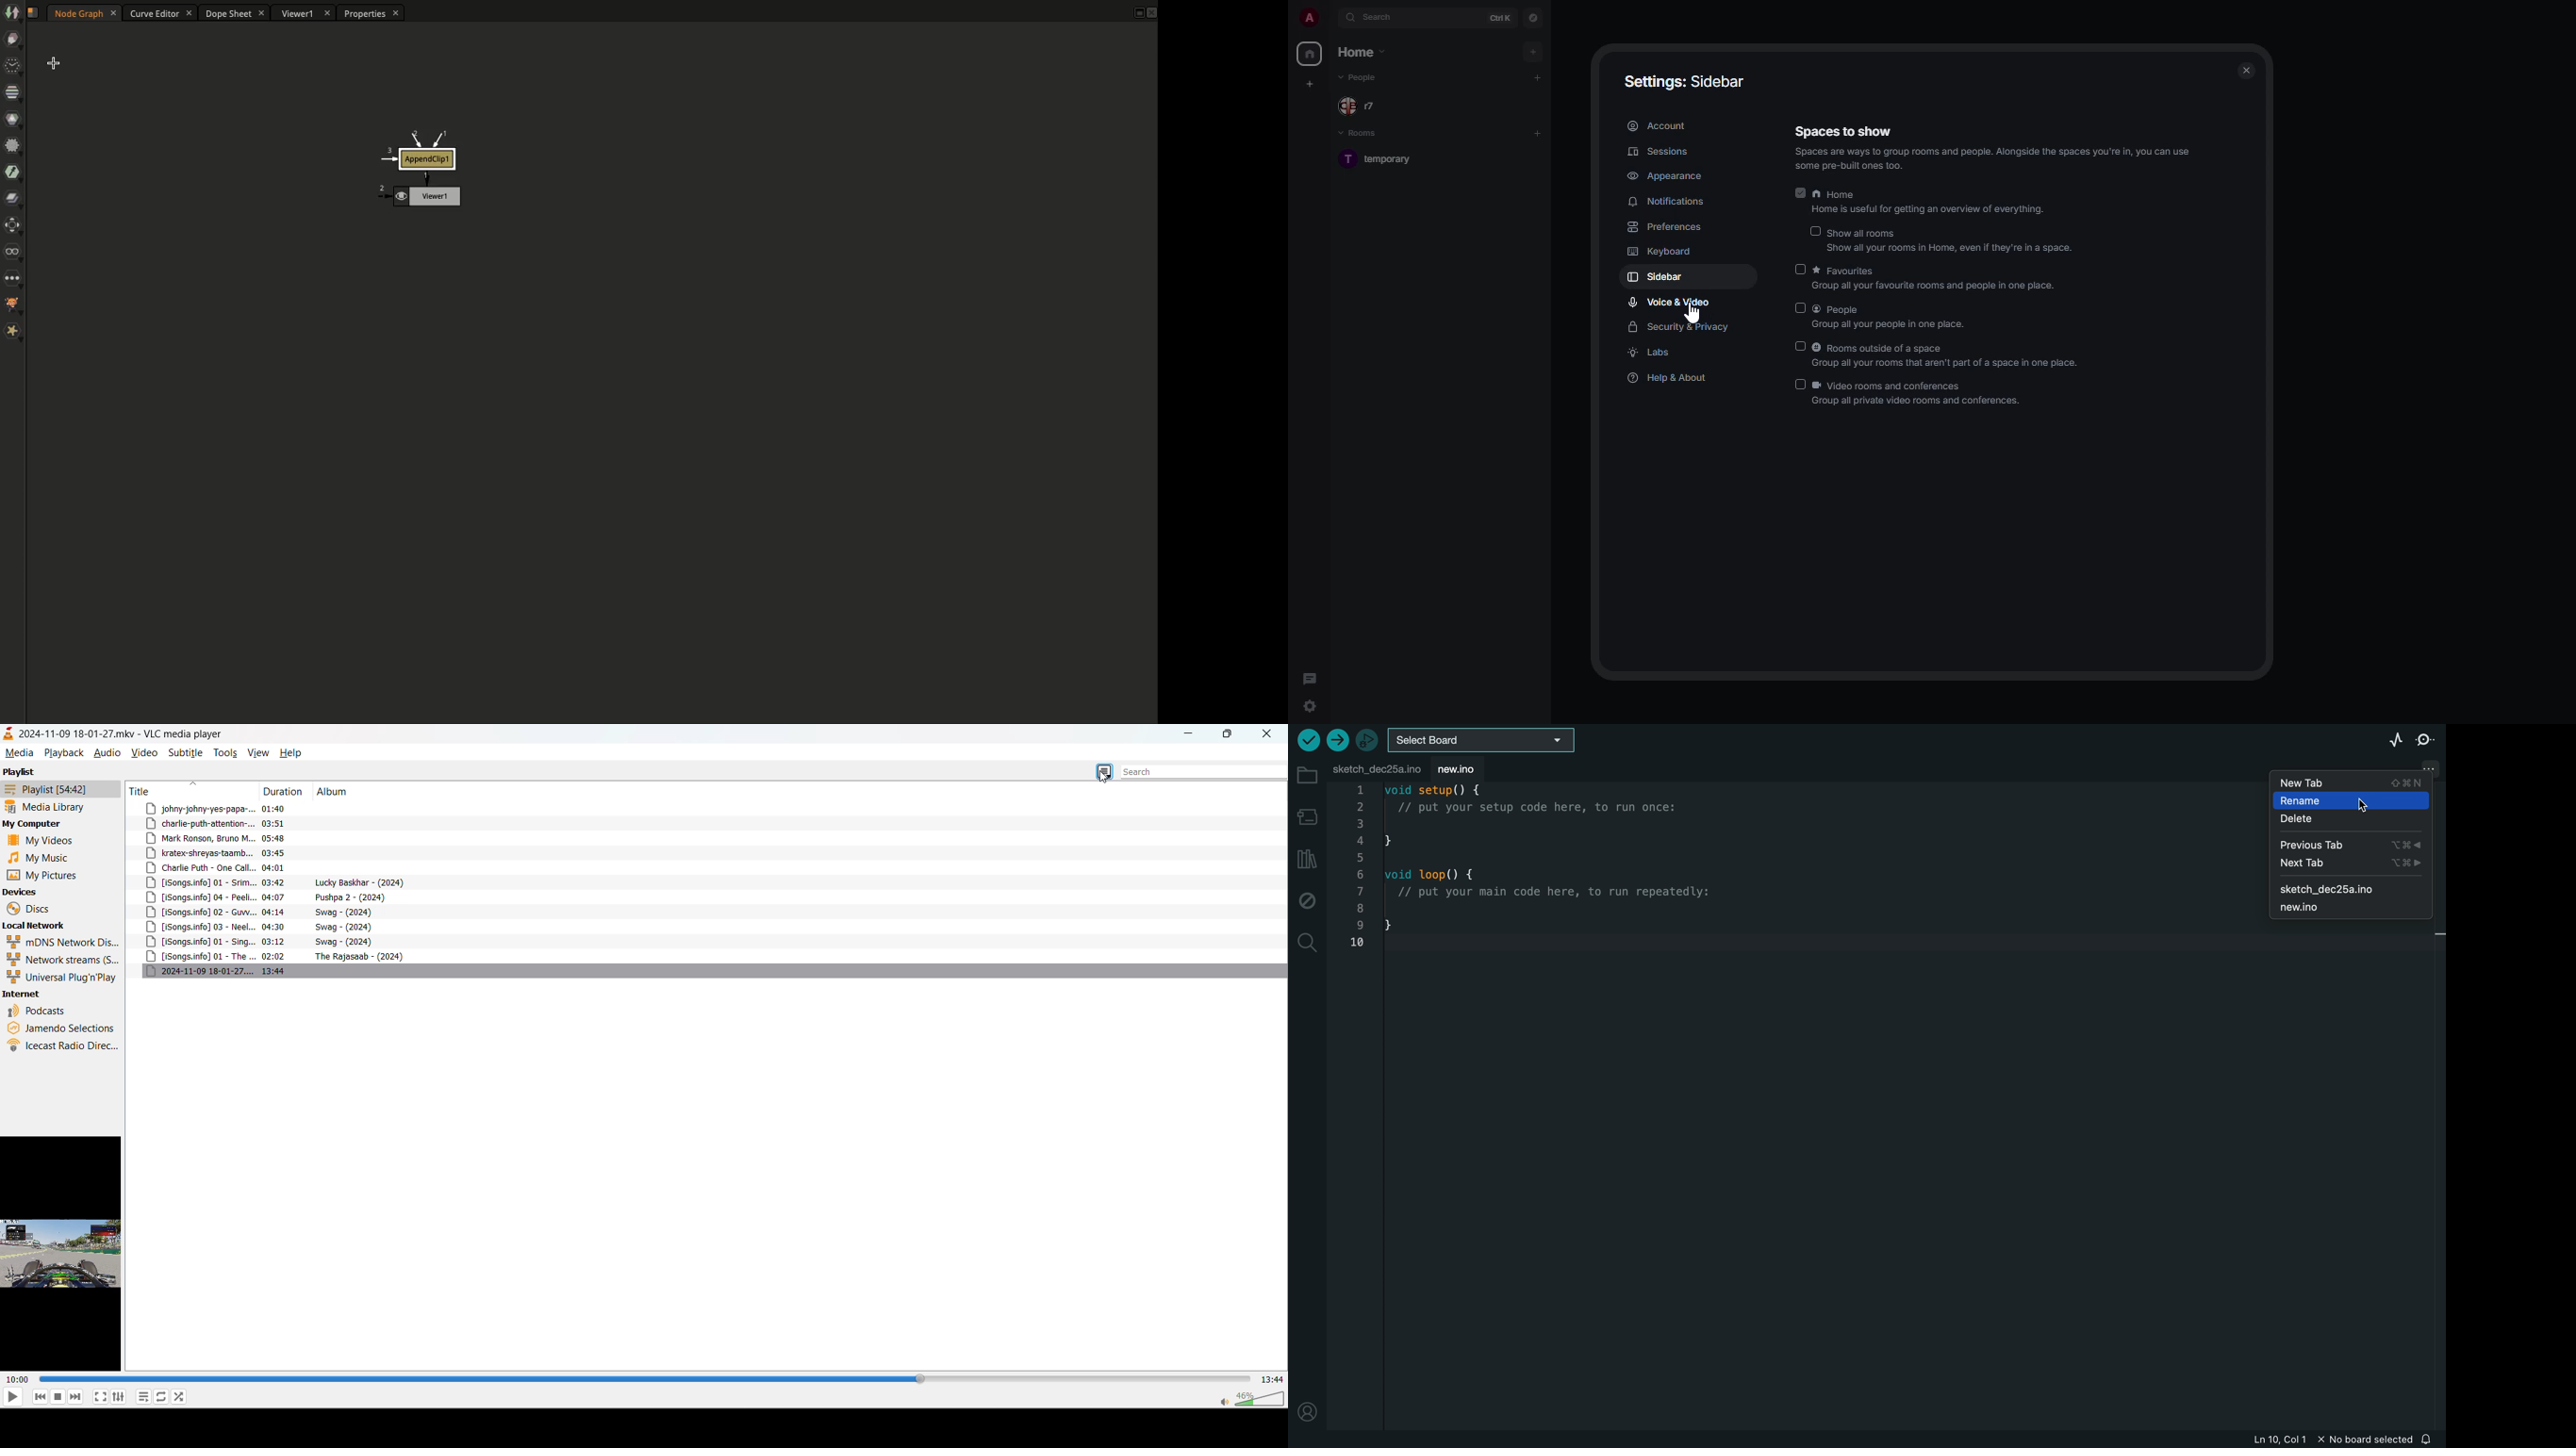 Image resolution: width=2576 pixels, height=1456 pixels. I want to click on track and app name, so click(112, 733).